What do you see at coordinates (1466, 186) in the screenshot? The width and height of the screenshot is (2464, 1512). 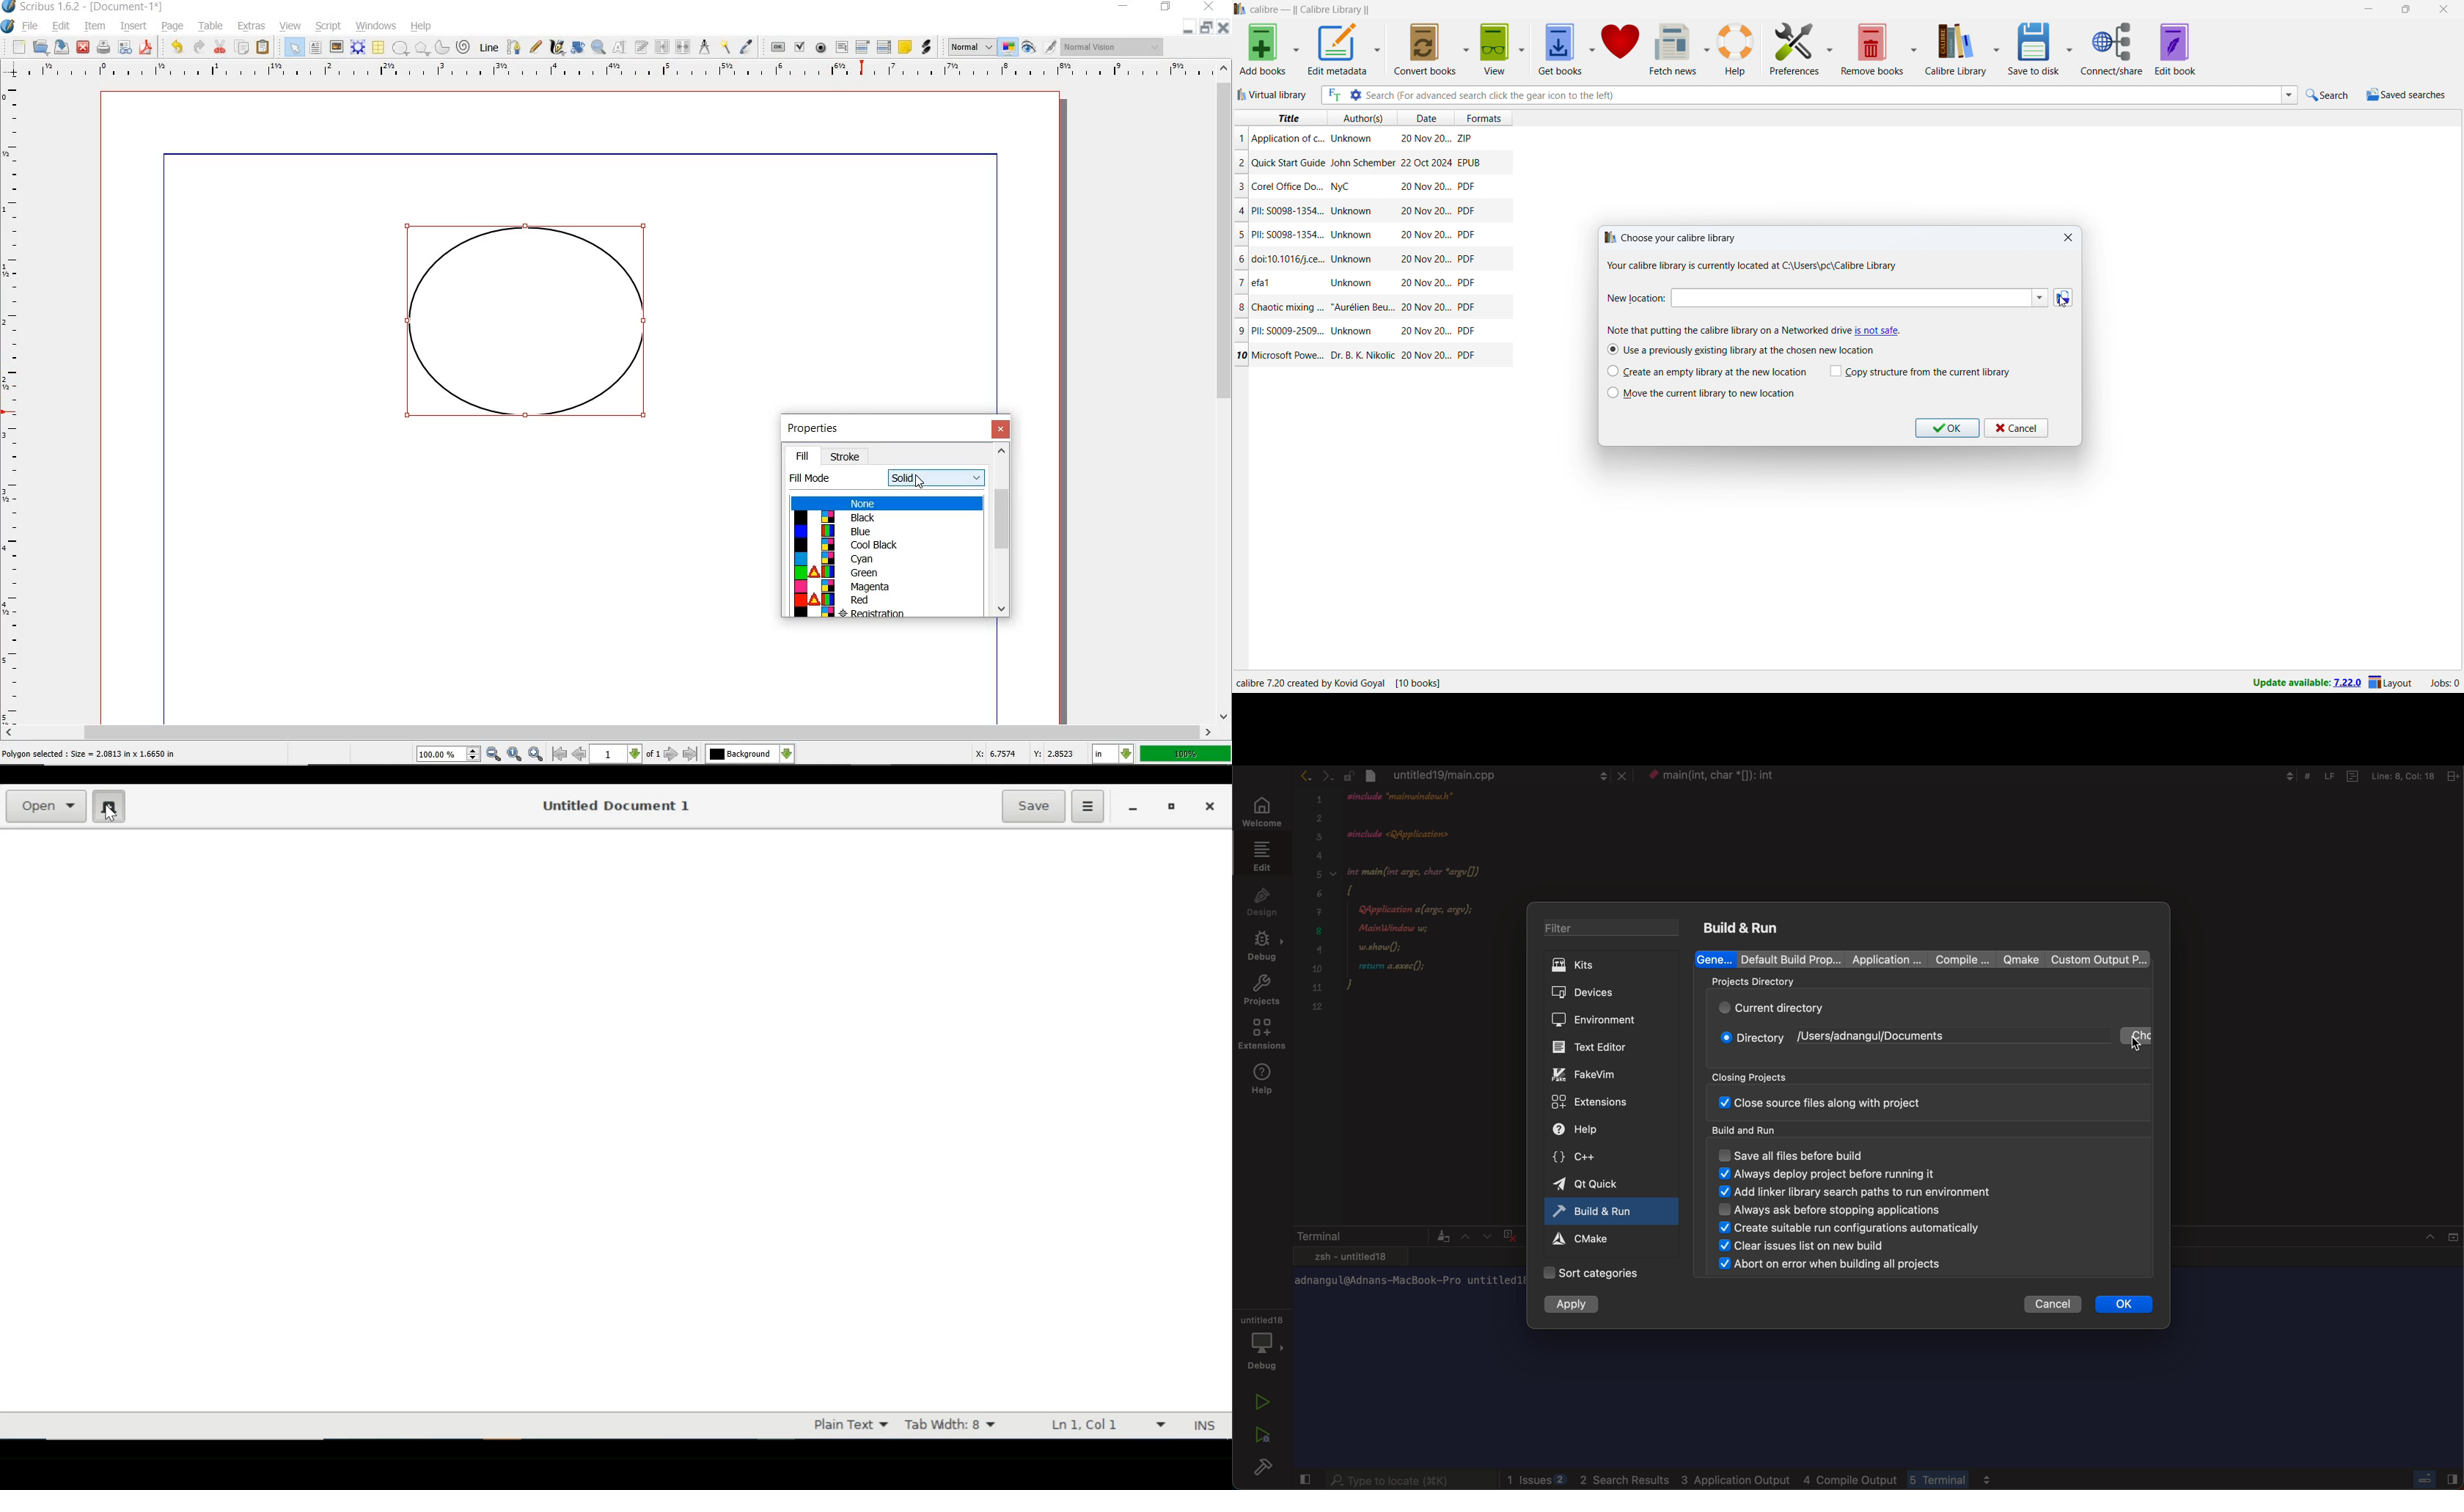 I see `PDF` at bounding box center [1466, 186].